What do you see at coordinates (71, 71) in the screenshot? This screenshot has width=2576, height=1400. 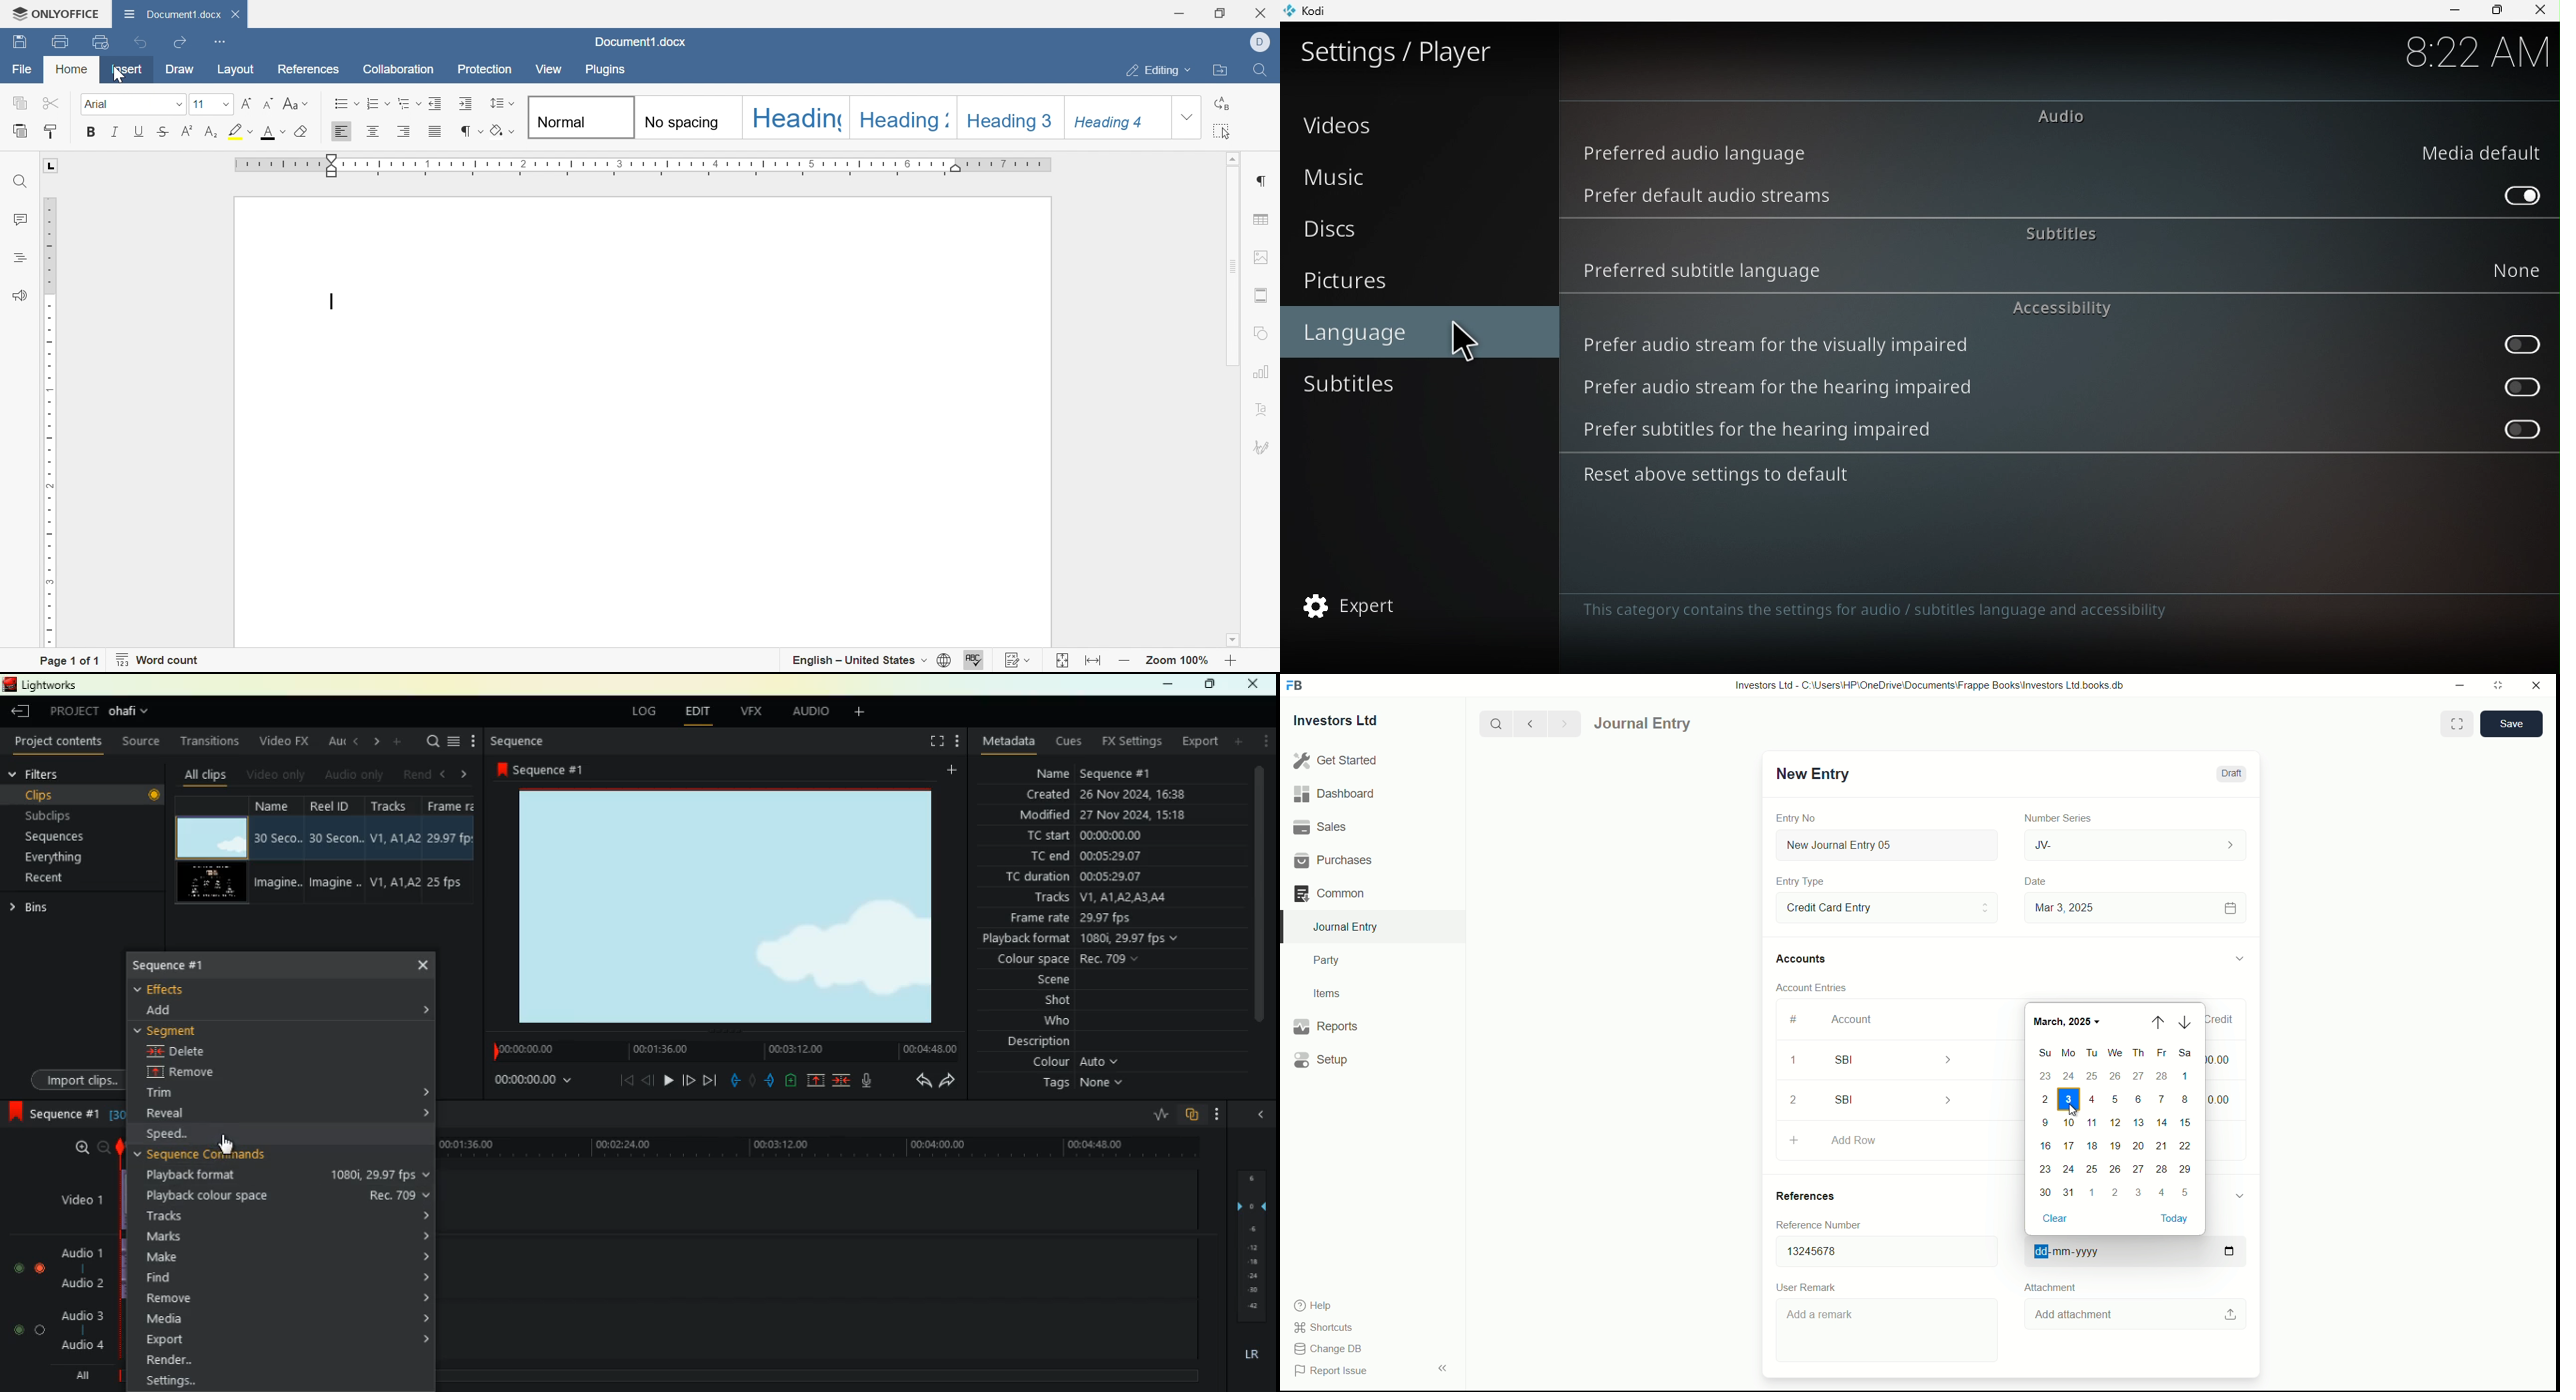 I see `Home` at bounding box center [71, 71].